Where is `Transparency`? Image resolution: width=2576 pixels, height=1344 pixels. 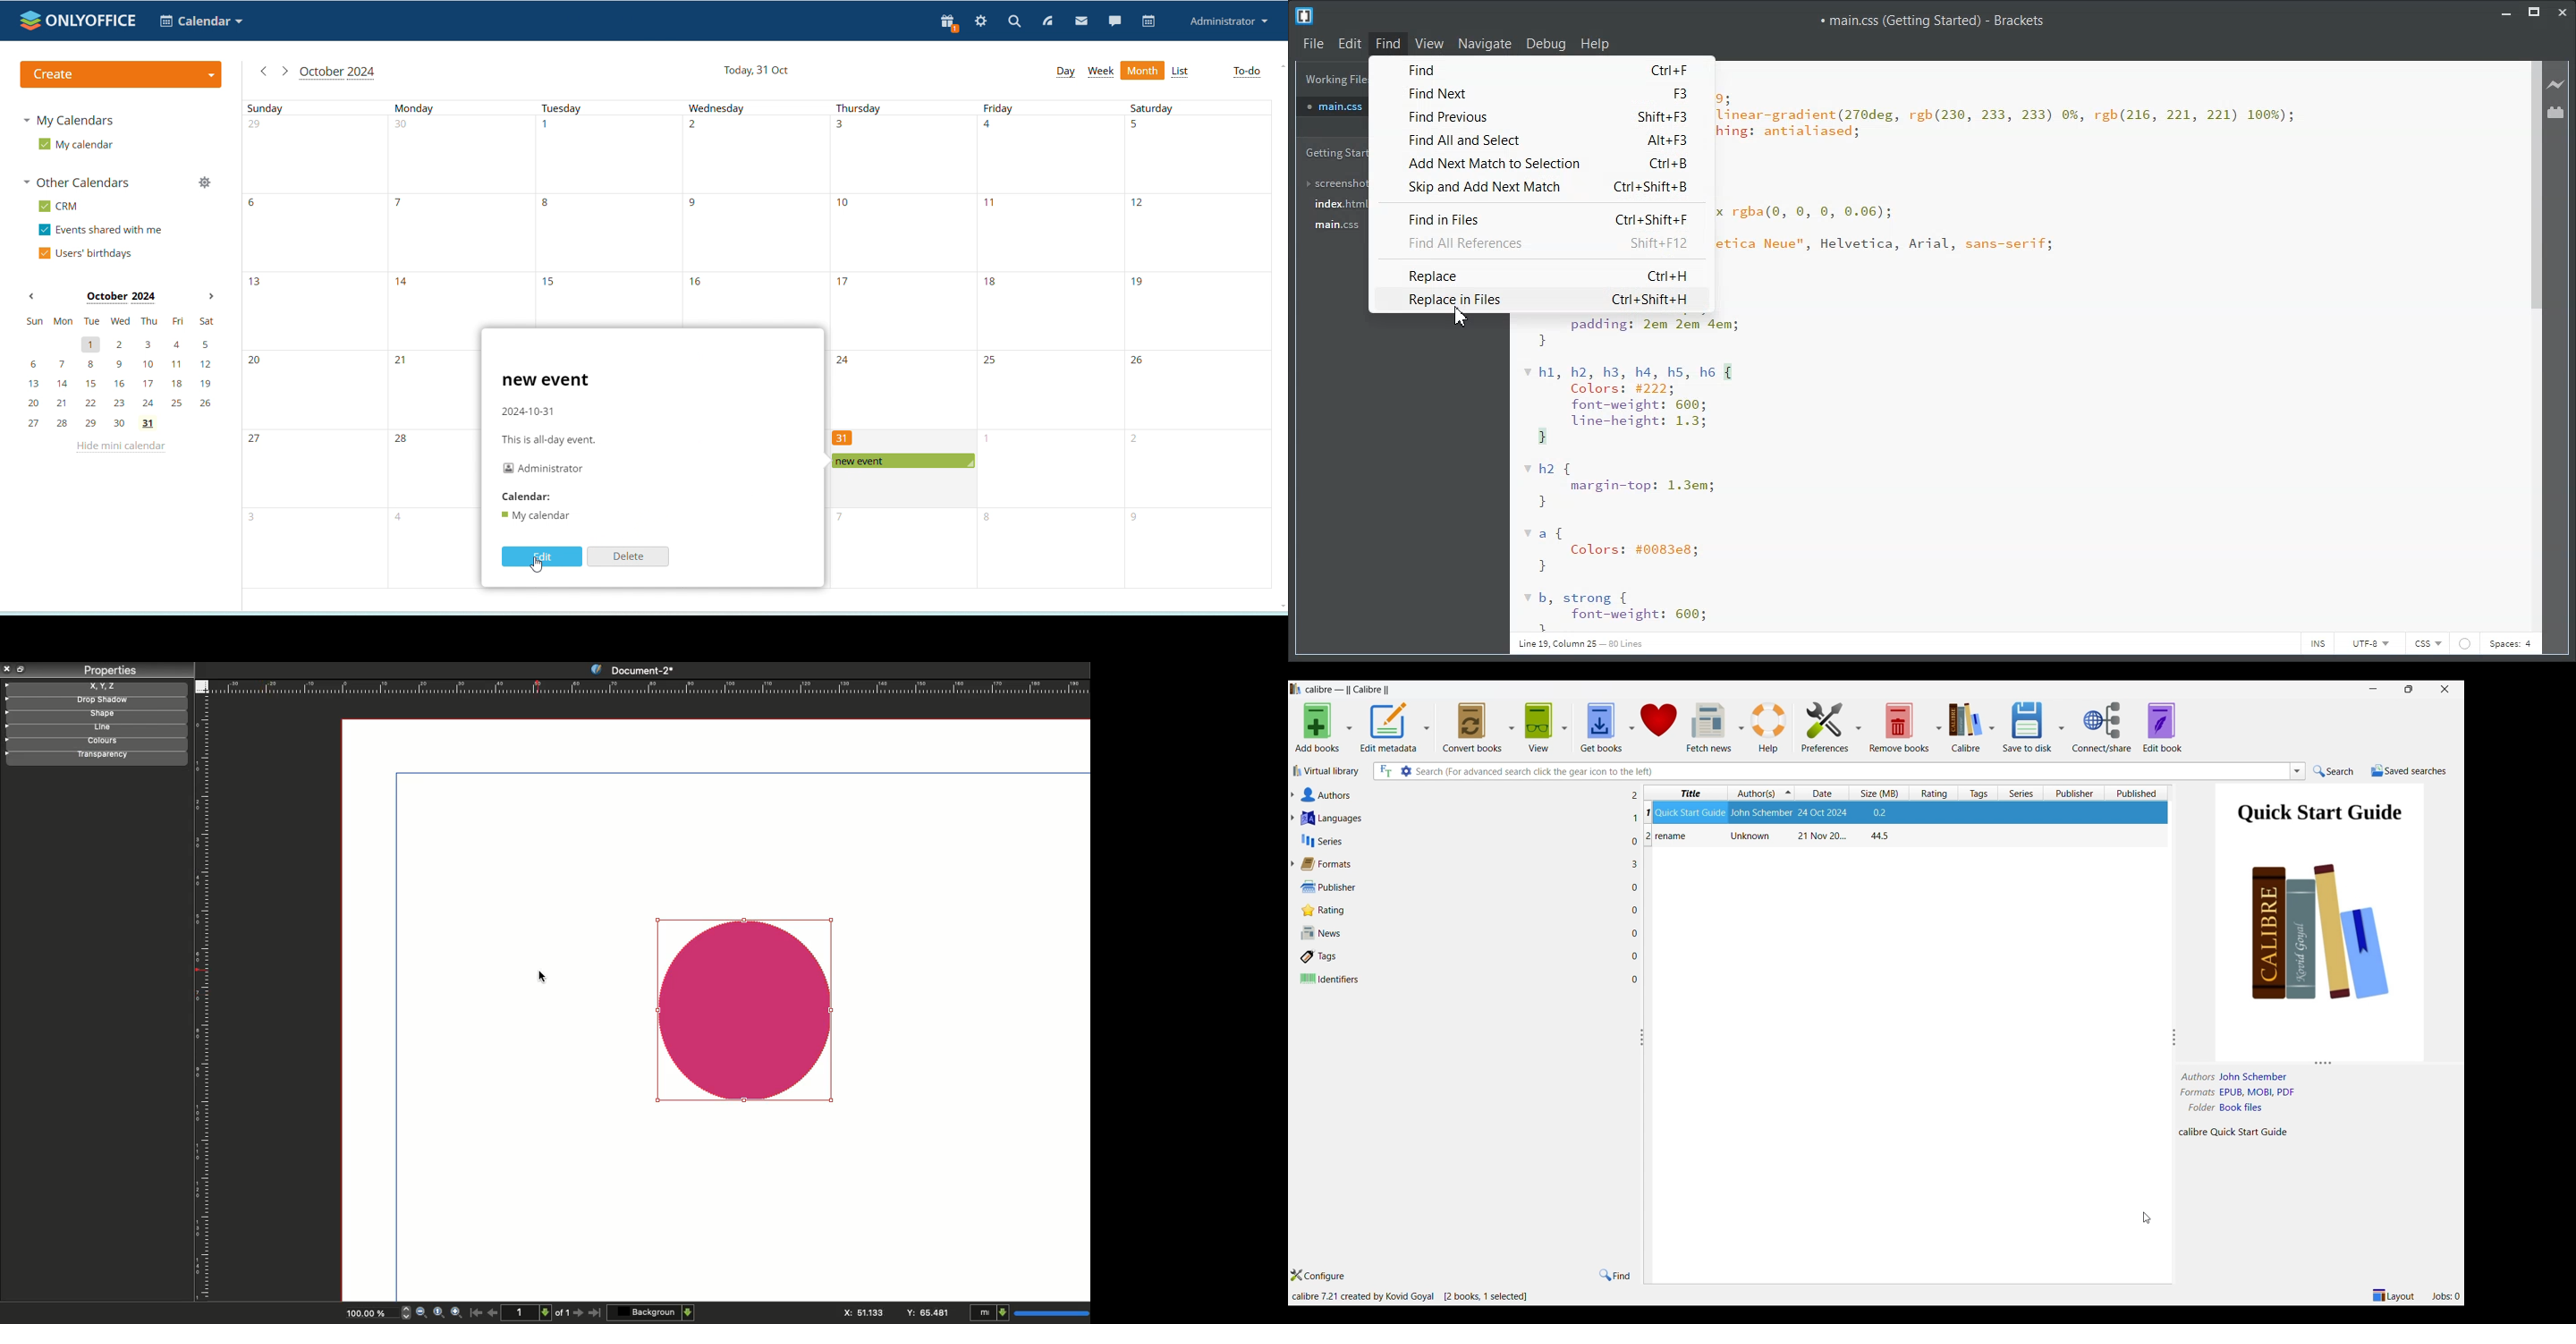 Transparency is located at coordinates (98, 756).